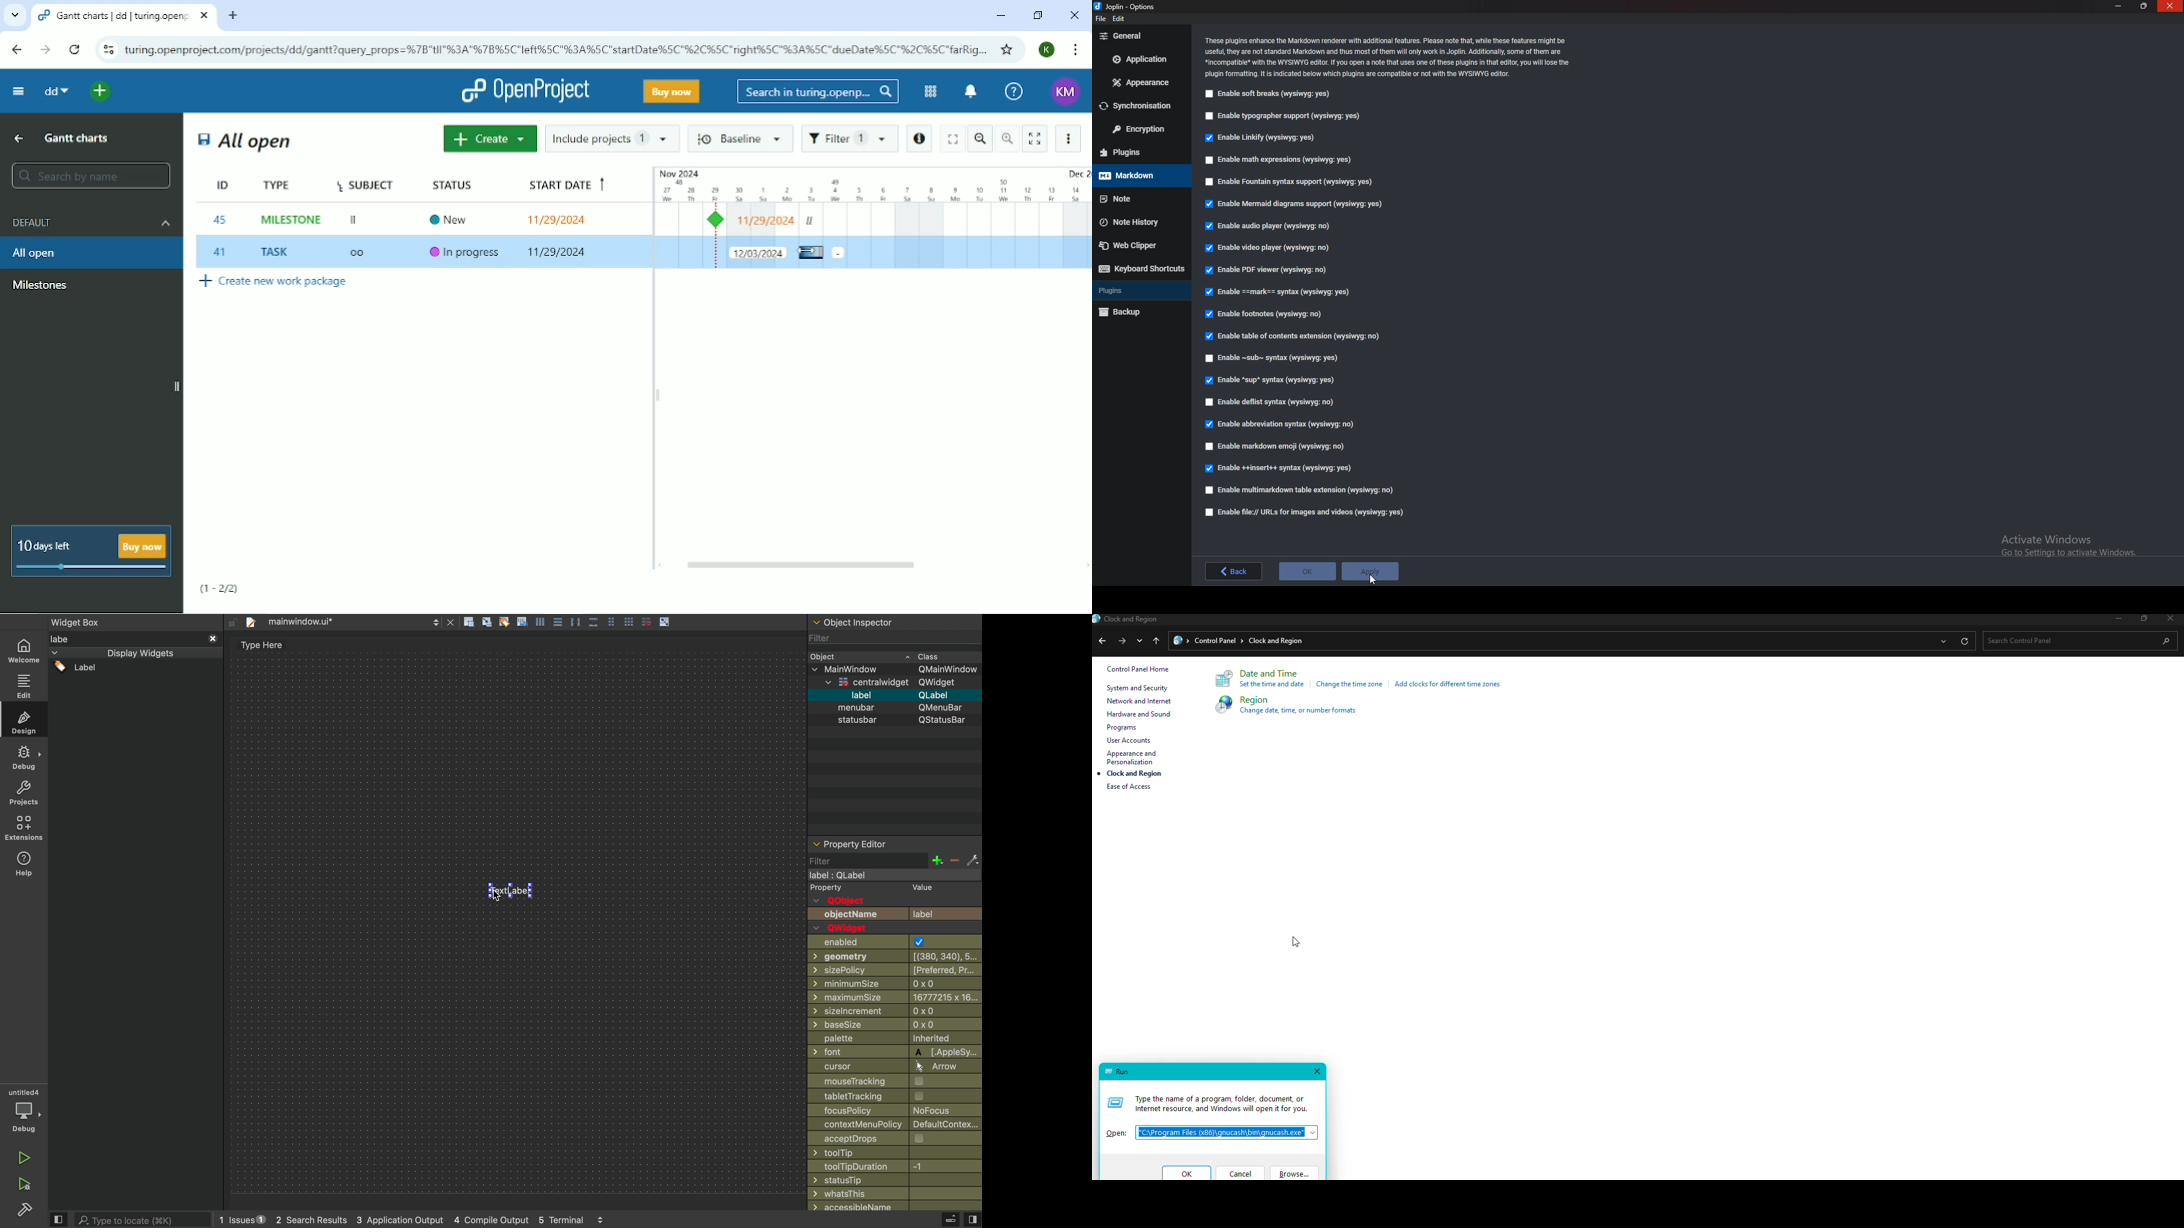 The width and height of the screenshot is (2184, 1232). Describe the element at coordinates (1139, 176) in the screenshot. I see `Mark down` at that location.